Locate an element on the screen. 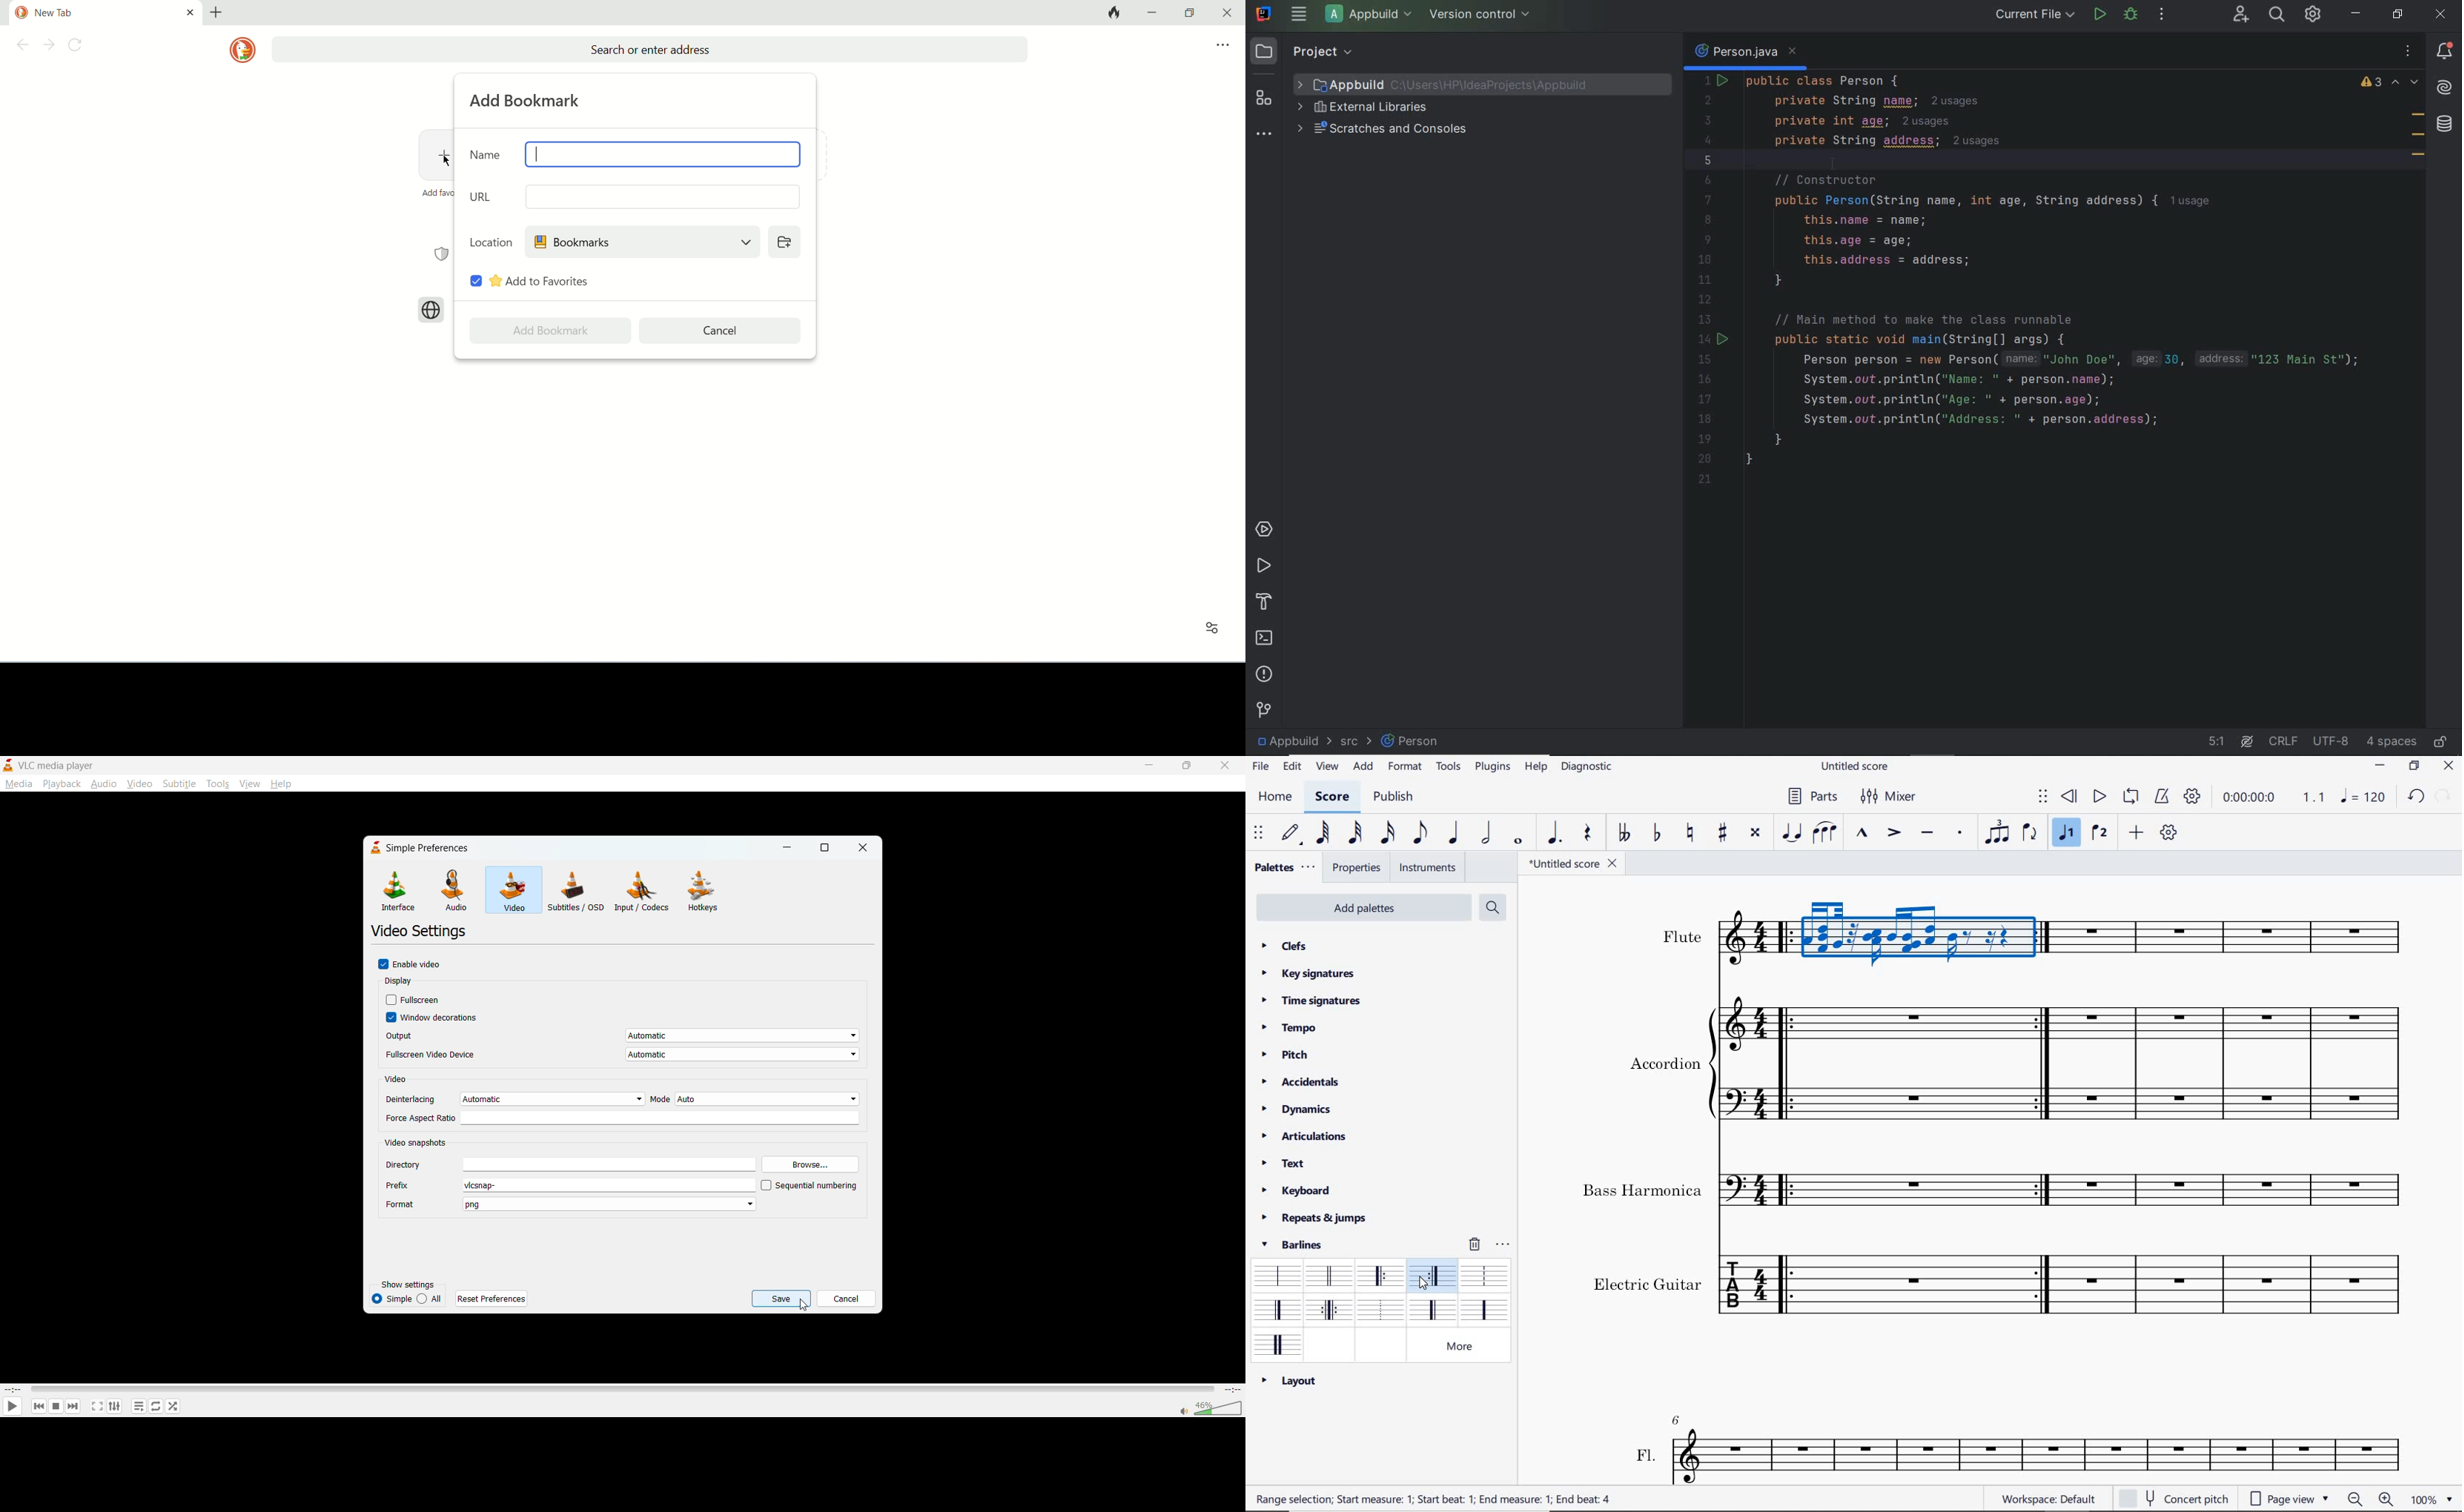 The height and width of the screenshot is (1512, 2464). dashed barline is located at coordinates (1431, 1309).